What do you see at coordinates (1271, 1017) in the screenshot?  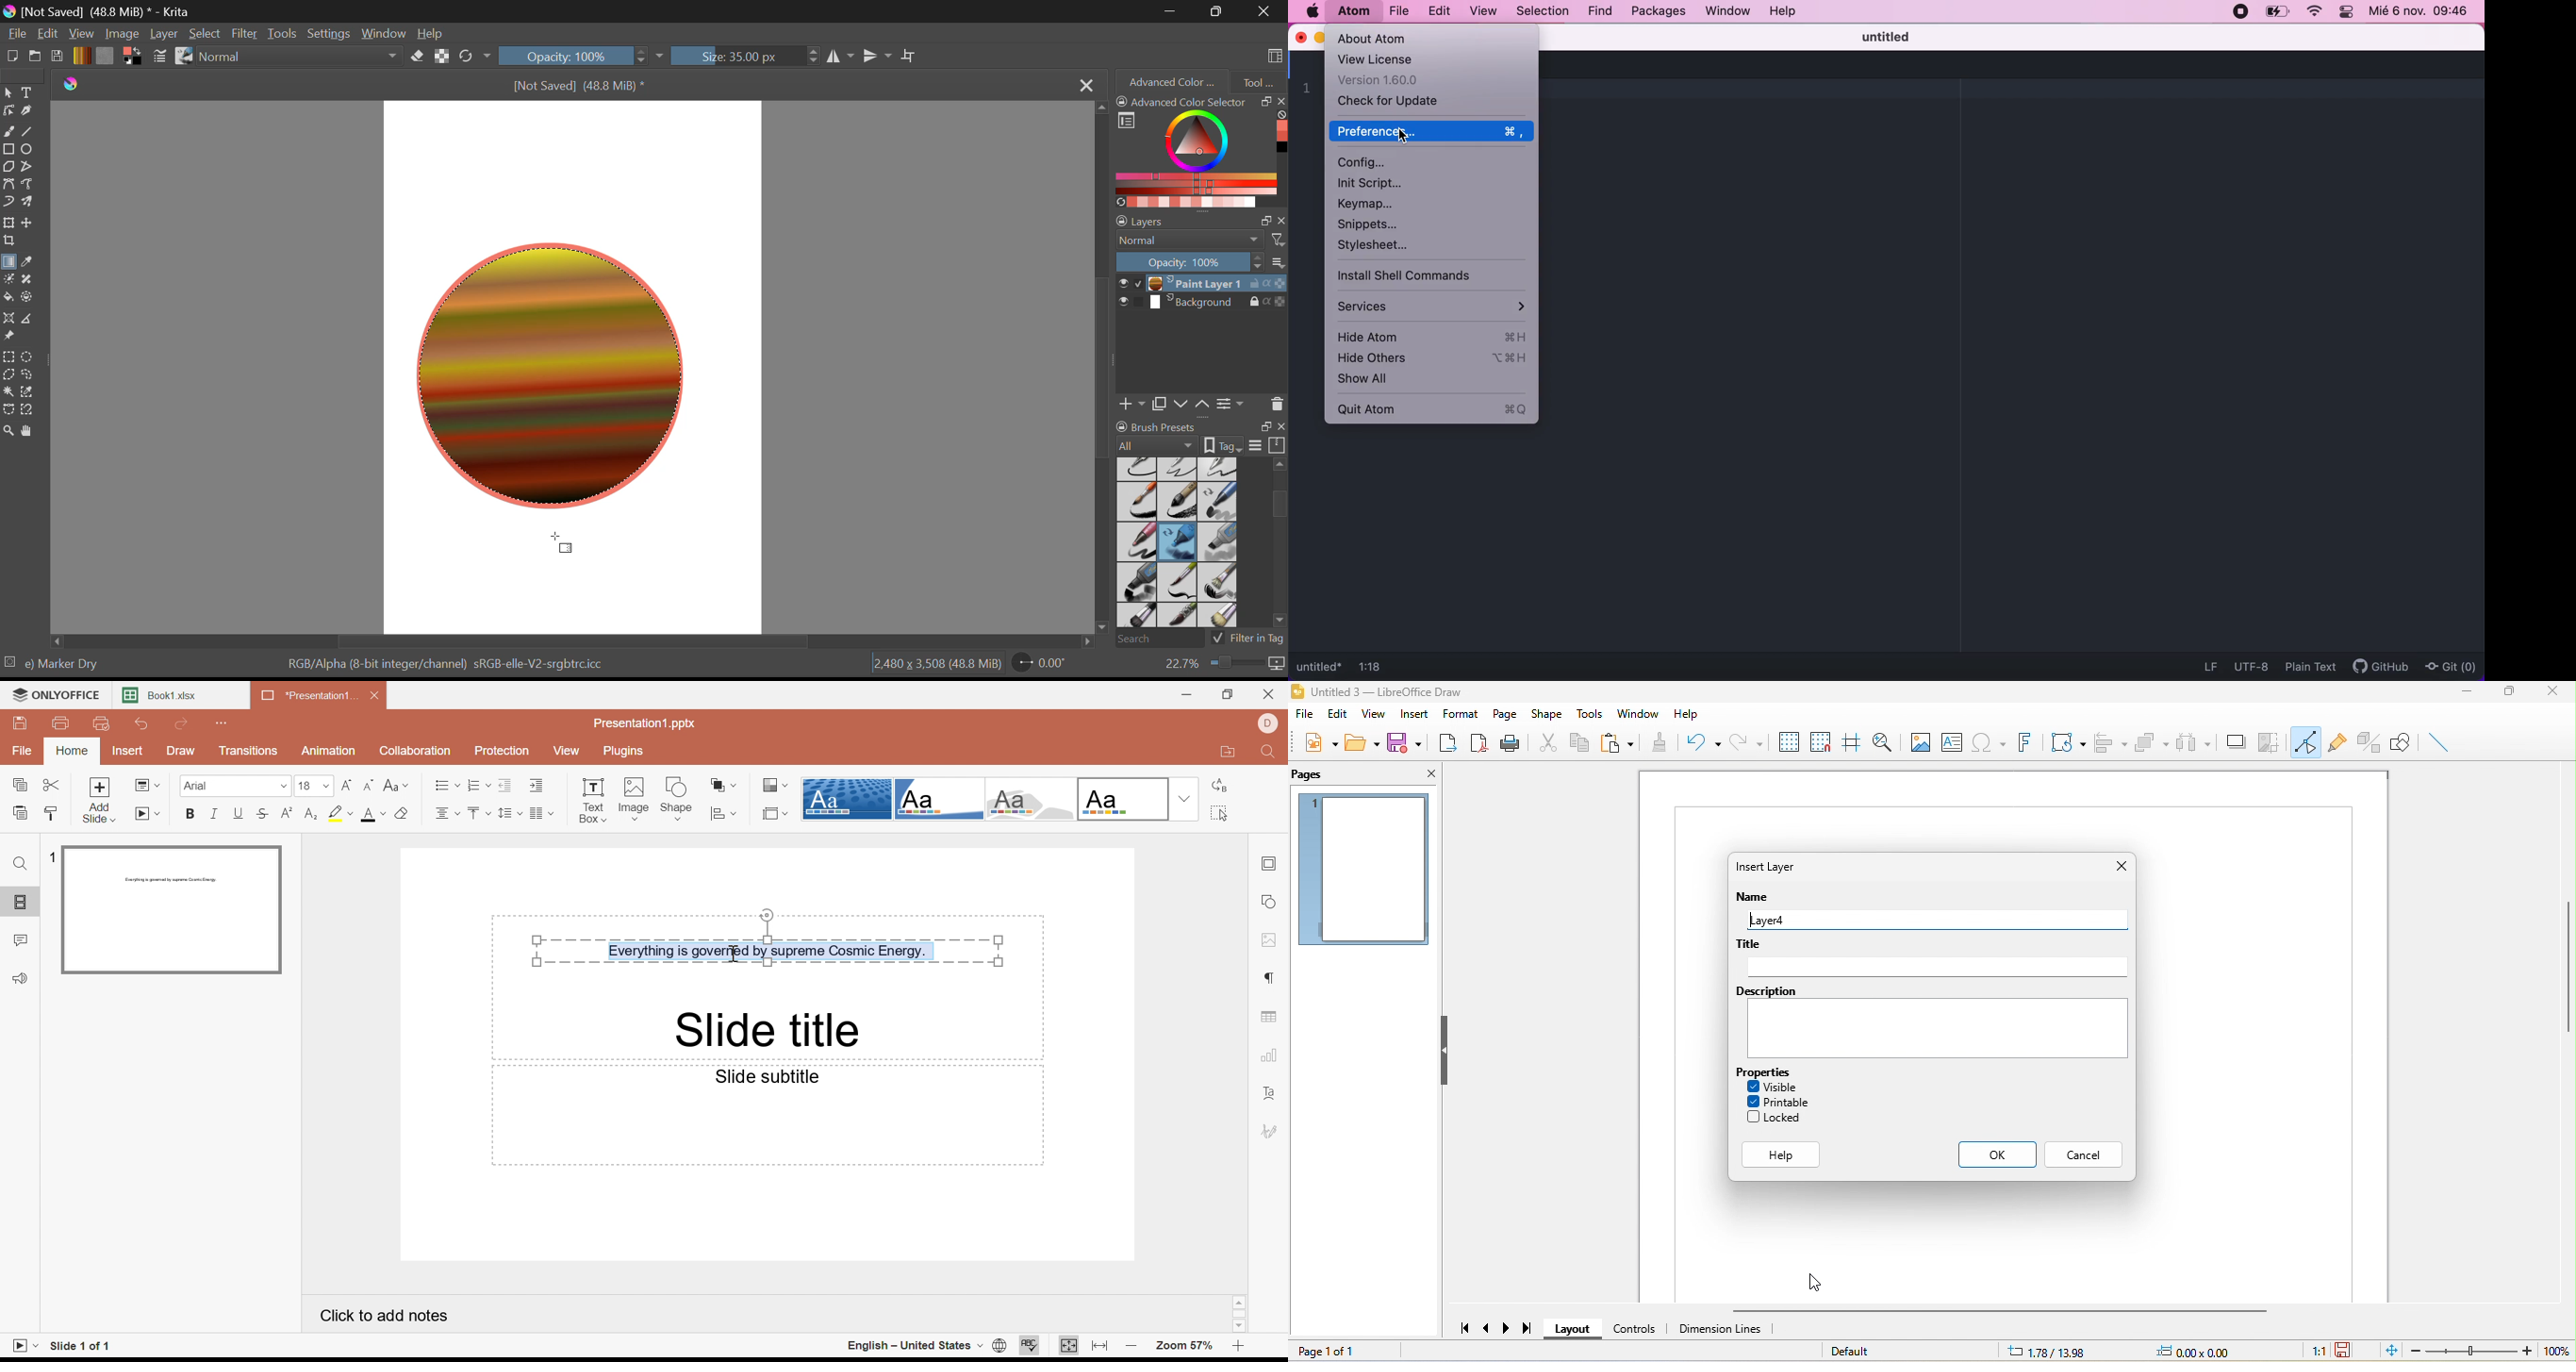 I see `Insert table` at bounding box center [1271, 1017].